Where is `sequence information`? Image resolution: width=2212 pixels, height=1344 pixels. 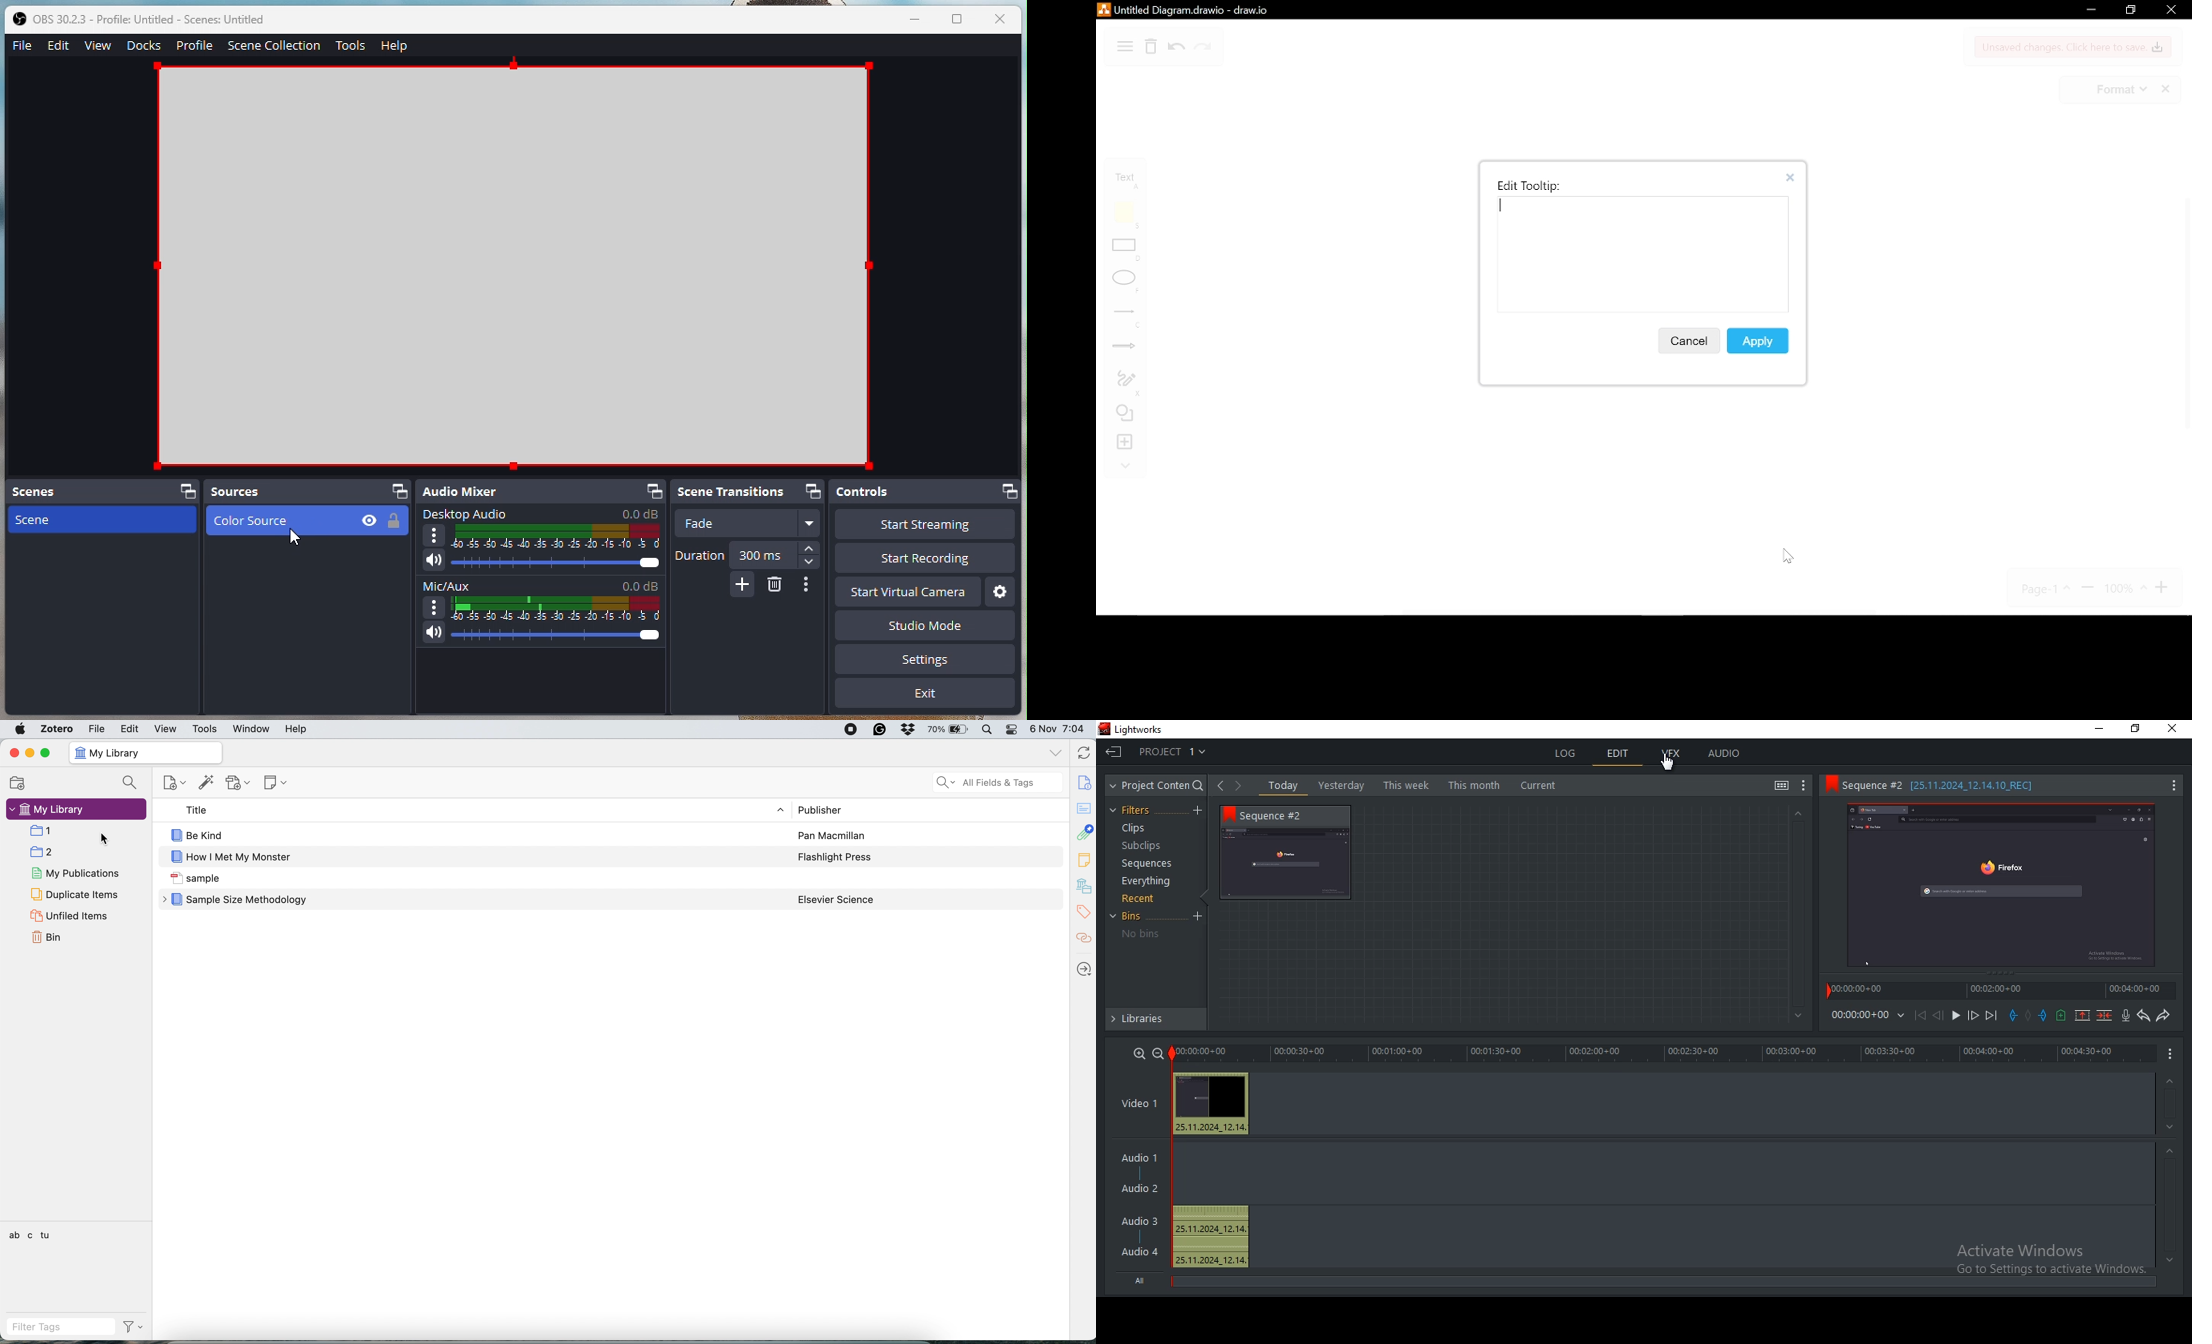
sequence information is located at coordinates (1967, 785).